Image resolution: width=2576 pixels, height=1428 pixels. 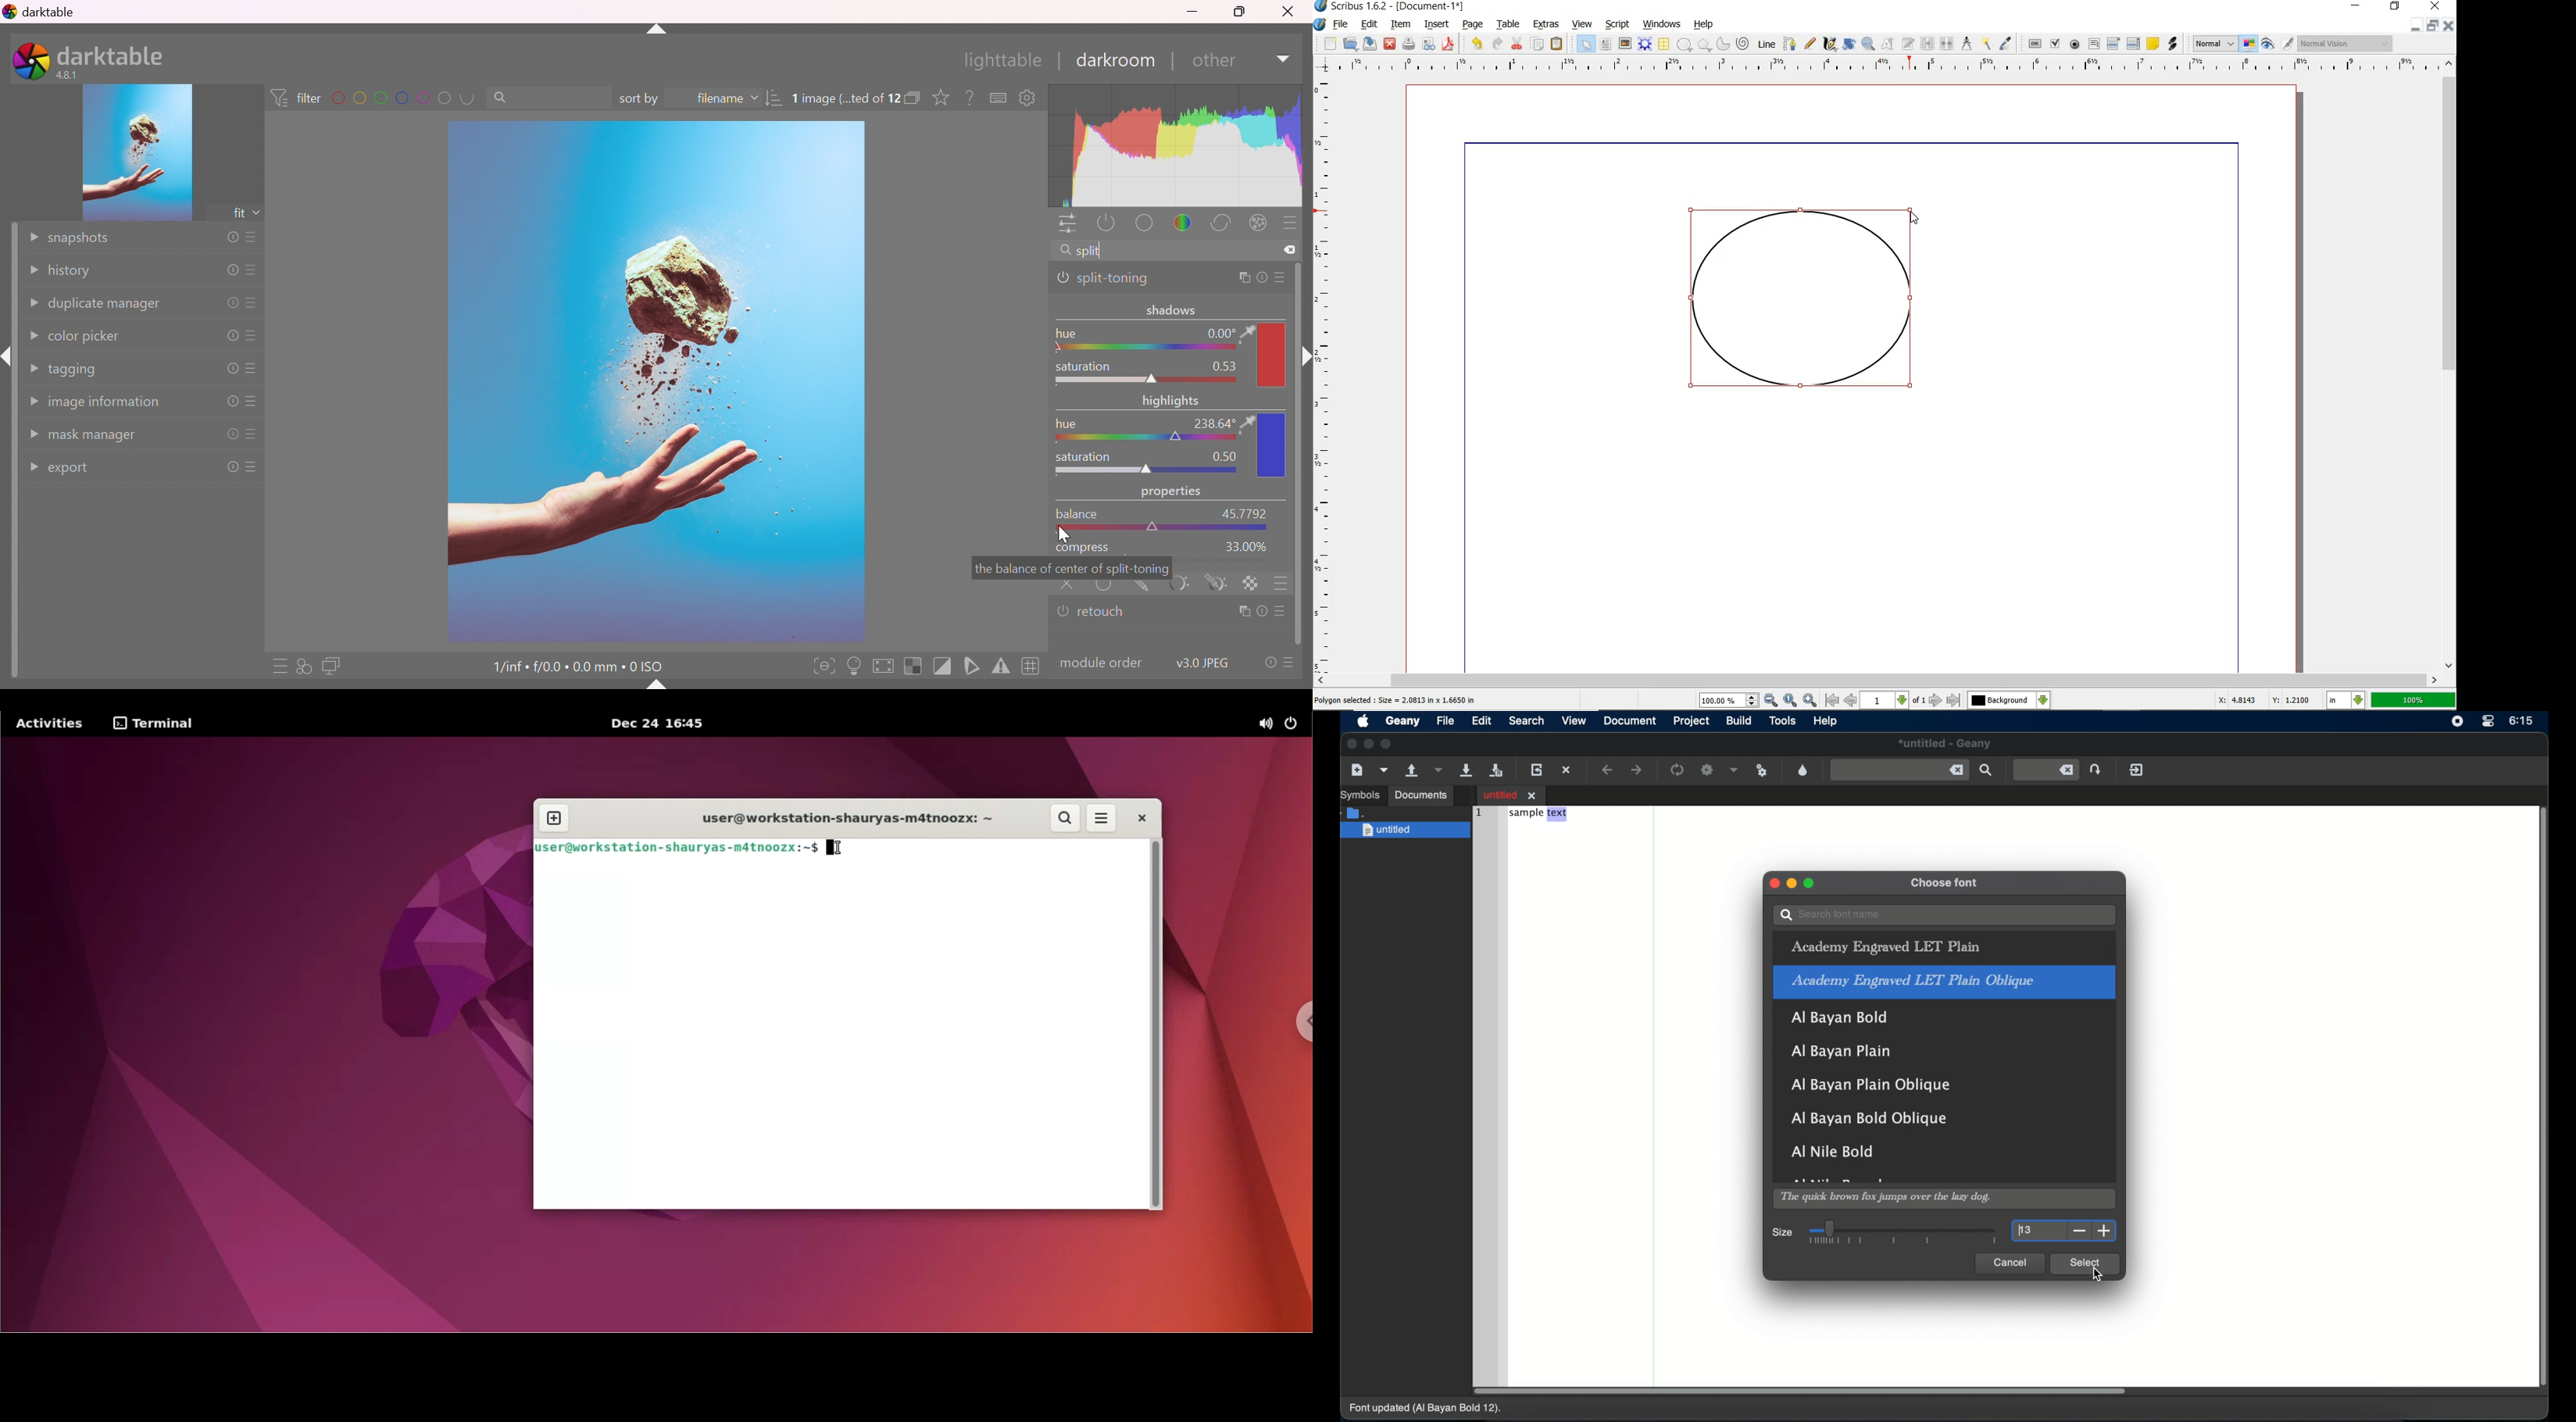 I want to click on reset, so click(x=229, y=238).